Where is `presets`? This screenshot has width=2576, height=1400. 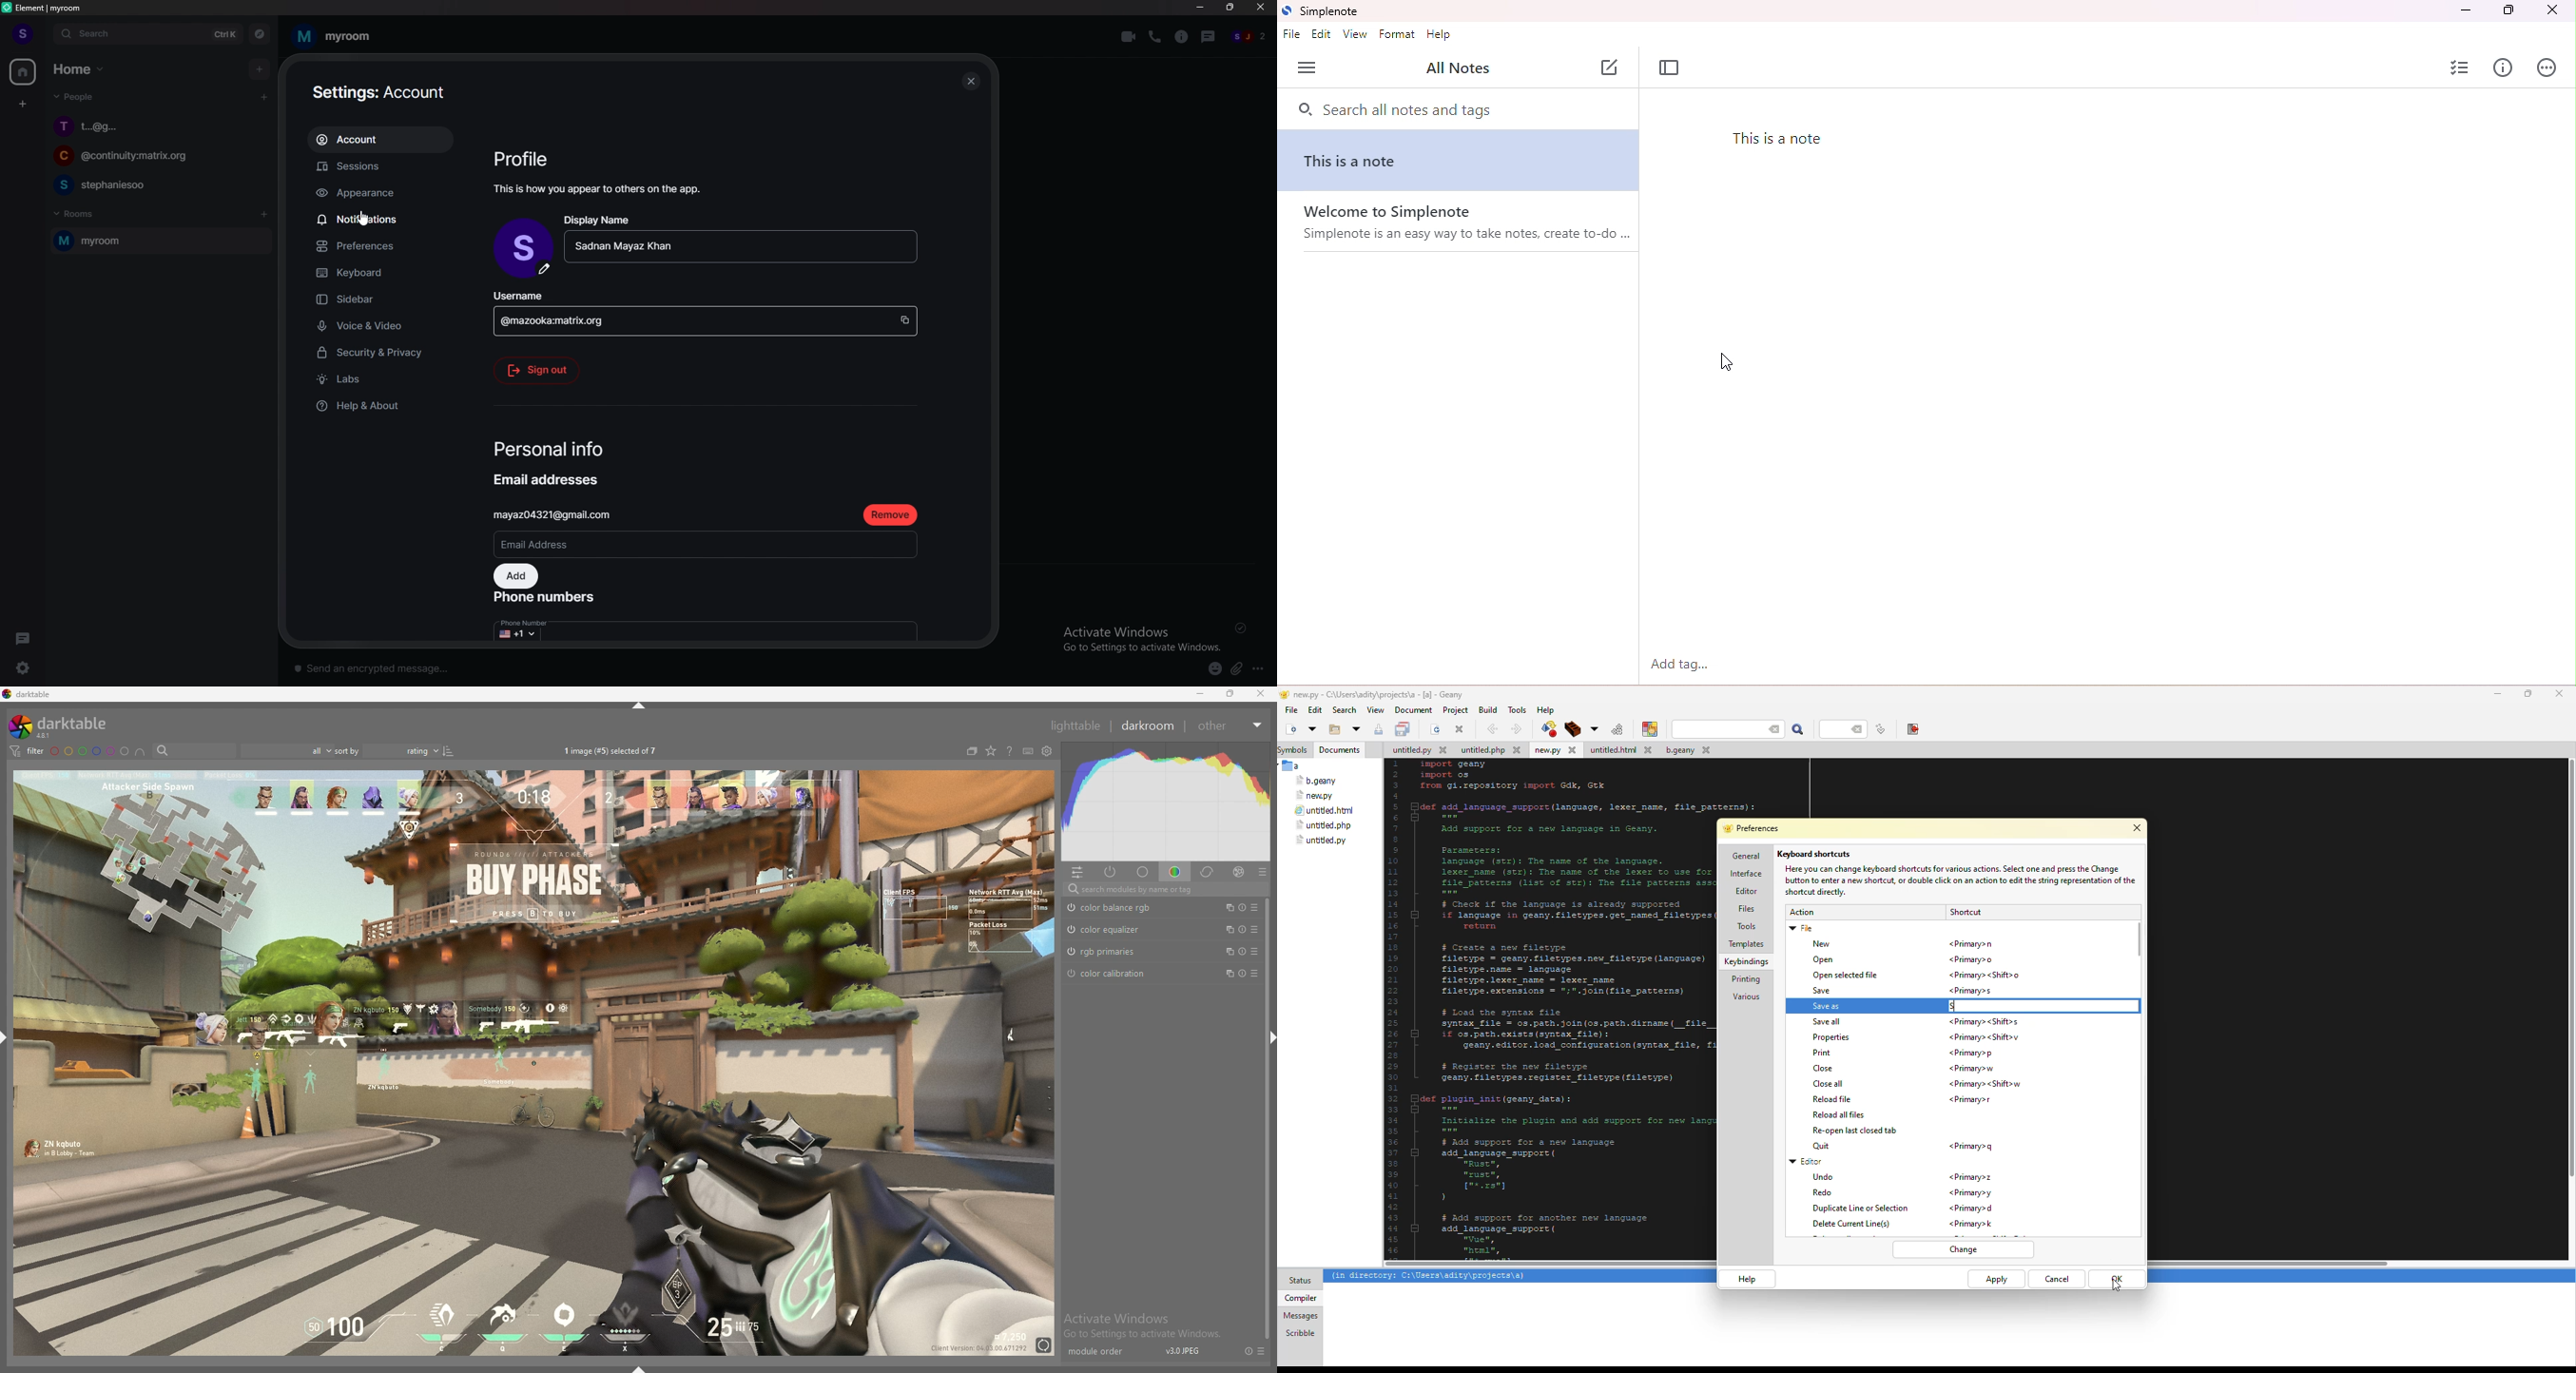
presets is located at coordinates (1255, 972).